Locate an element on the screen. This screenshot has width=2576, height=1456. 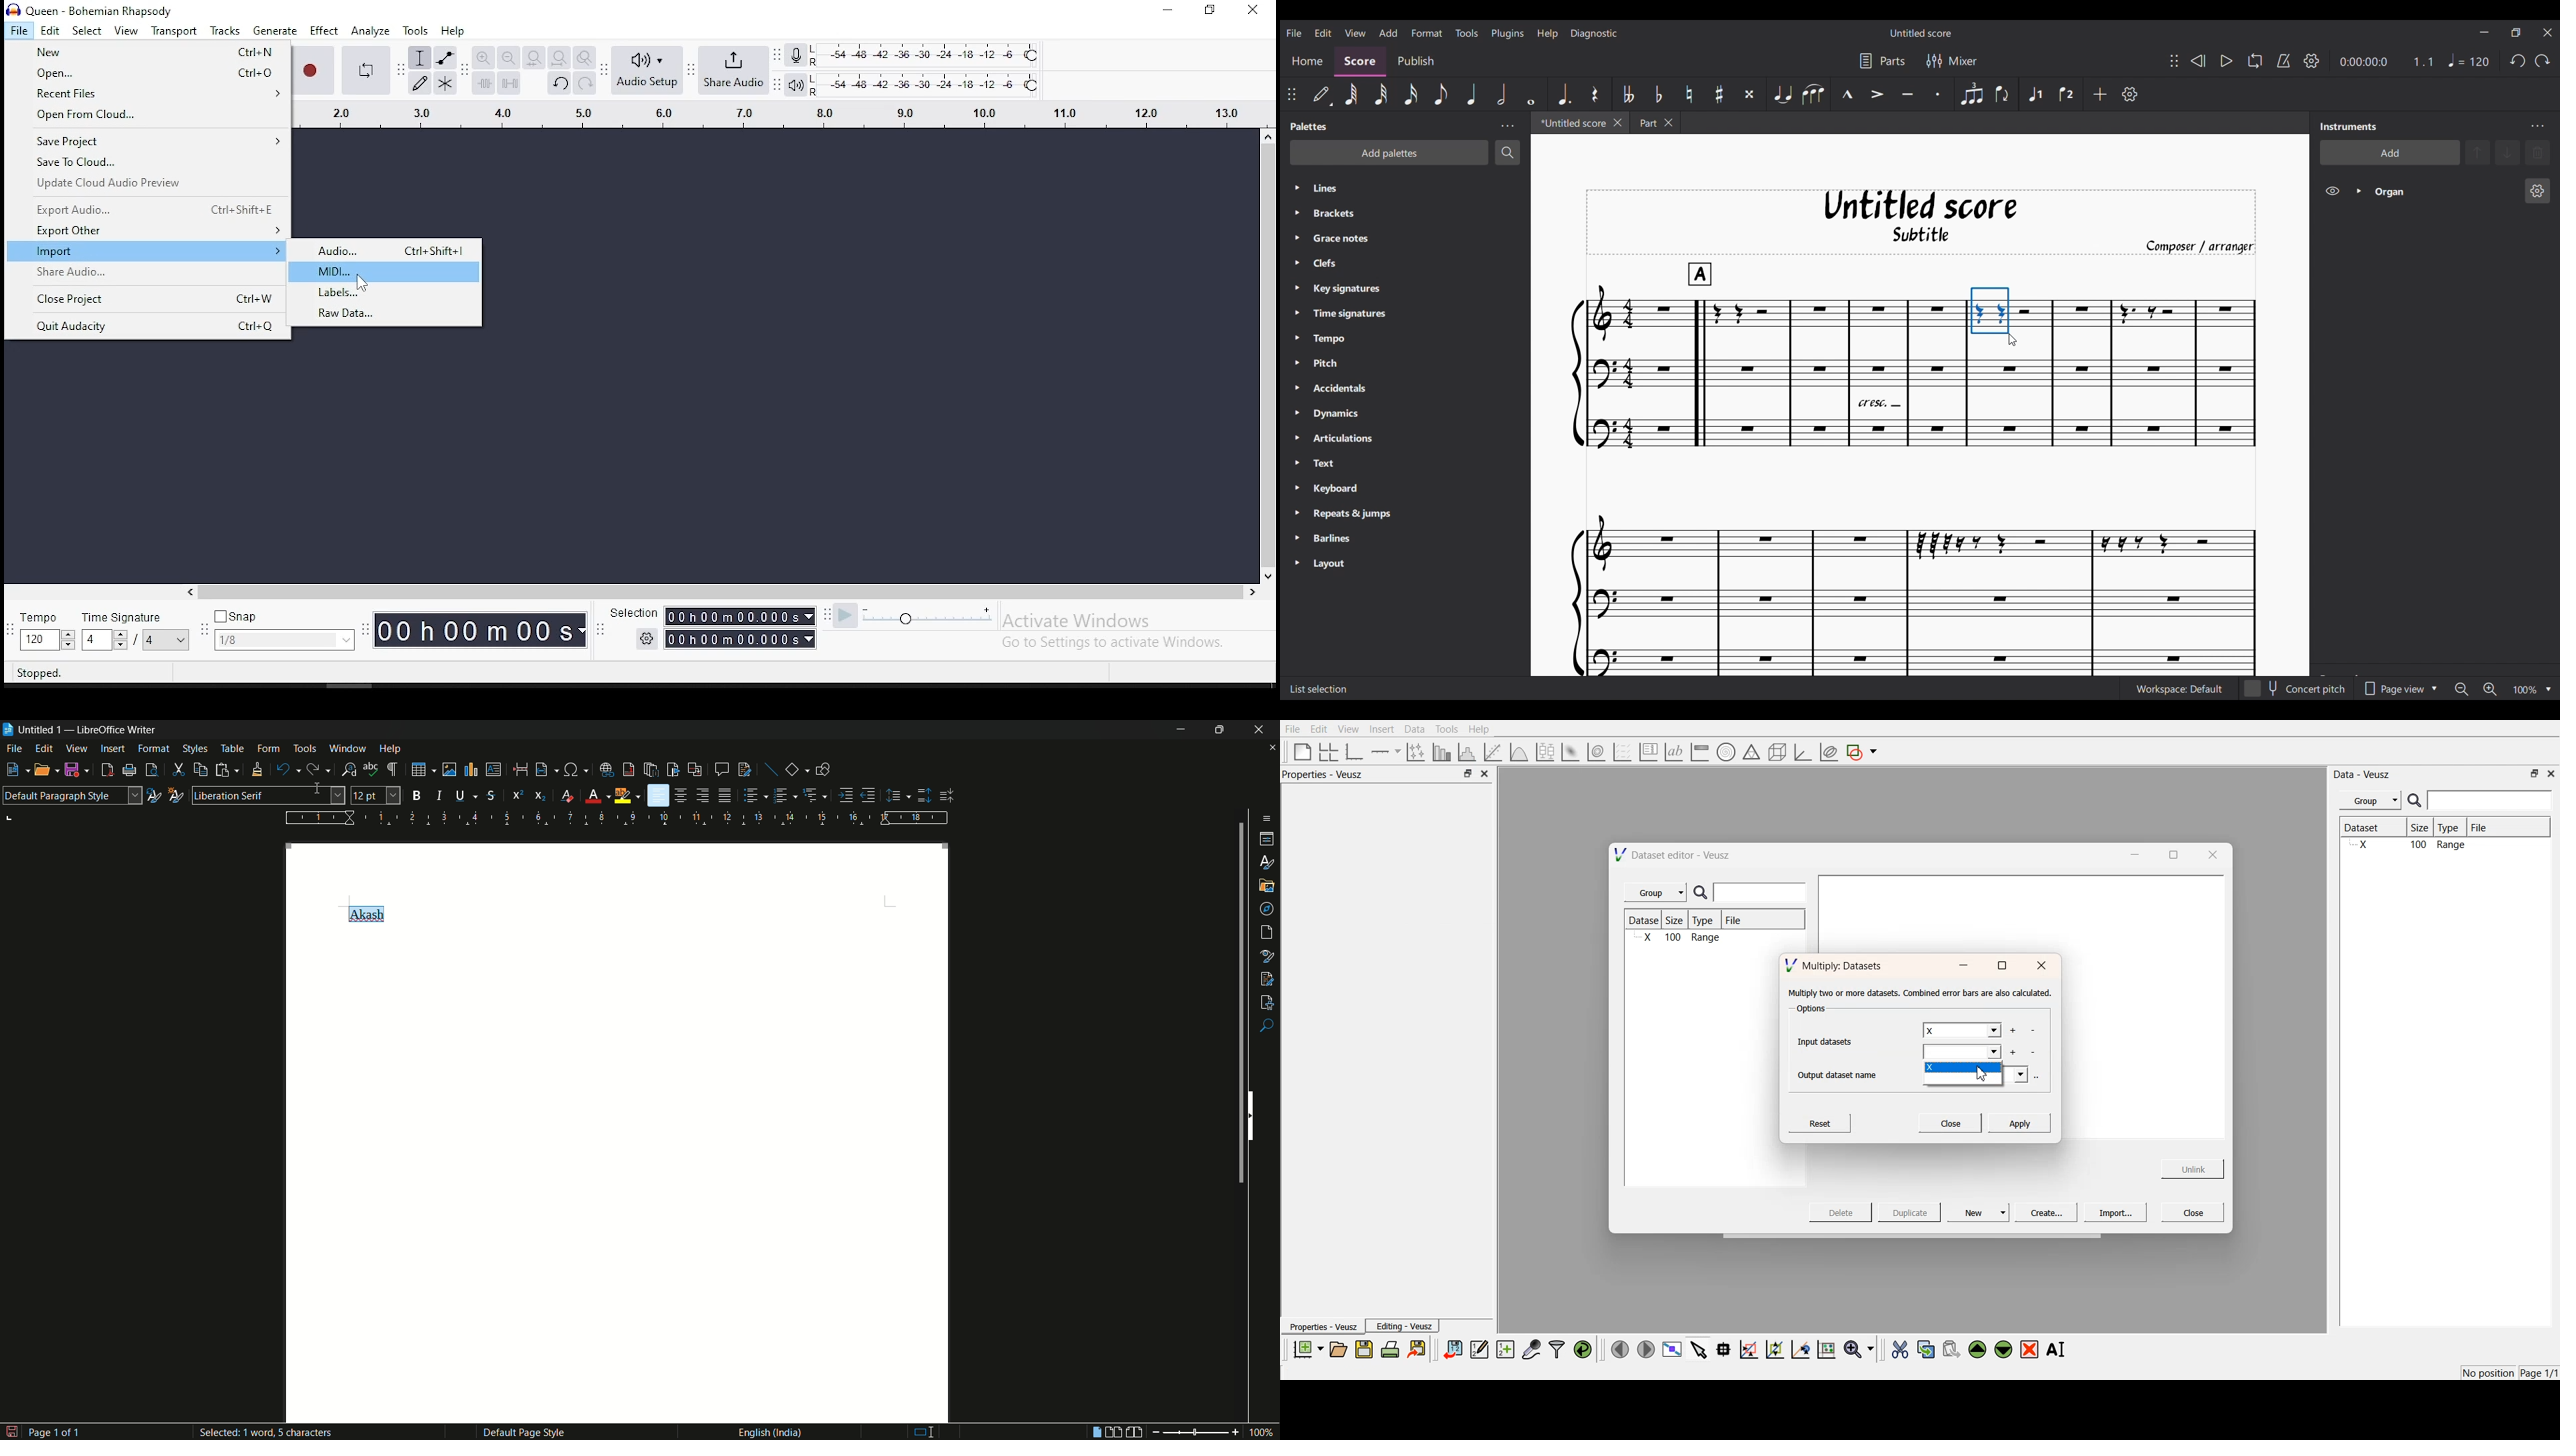
scroll bar is located at coordinates (714, 591).